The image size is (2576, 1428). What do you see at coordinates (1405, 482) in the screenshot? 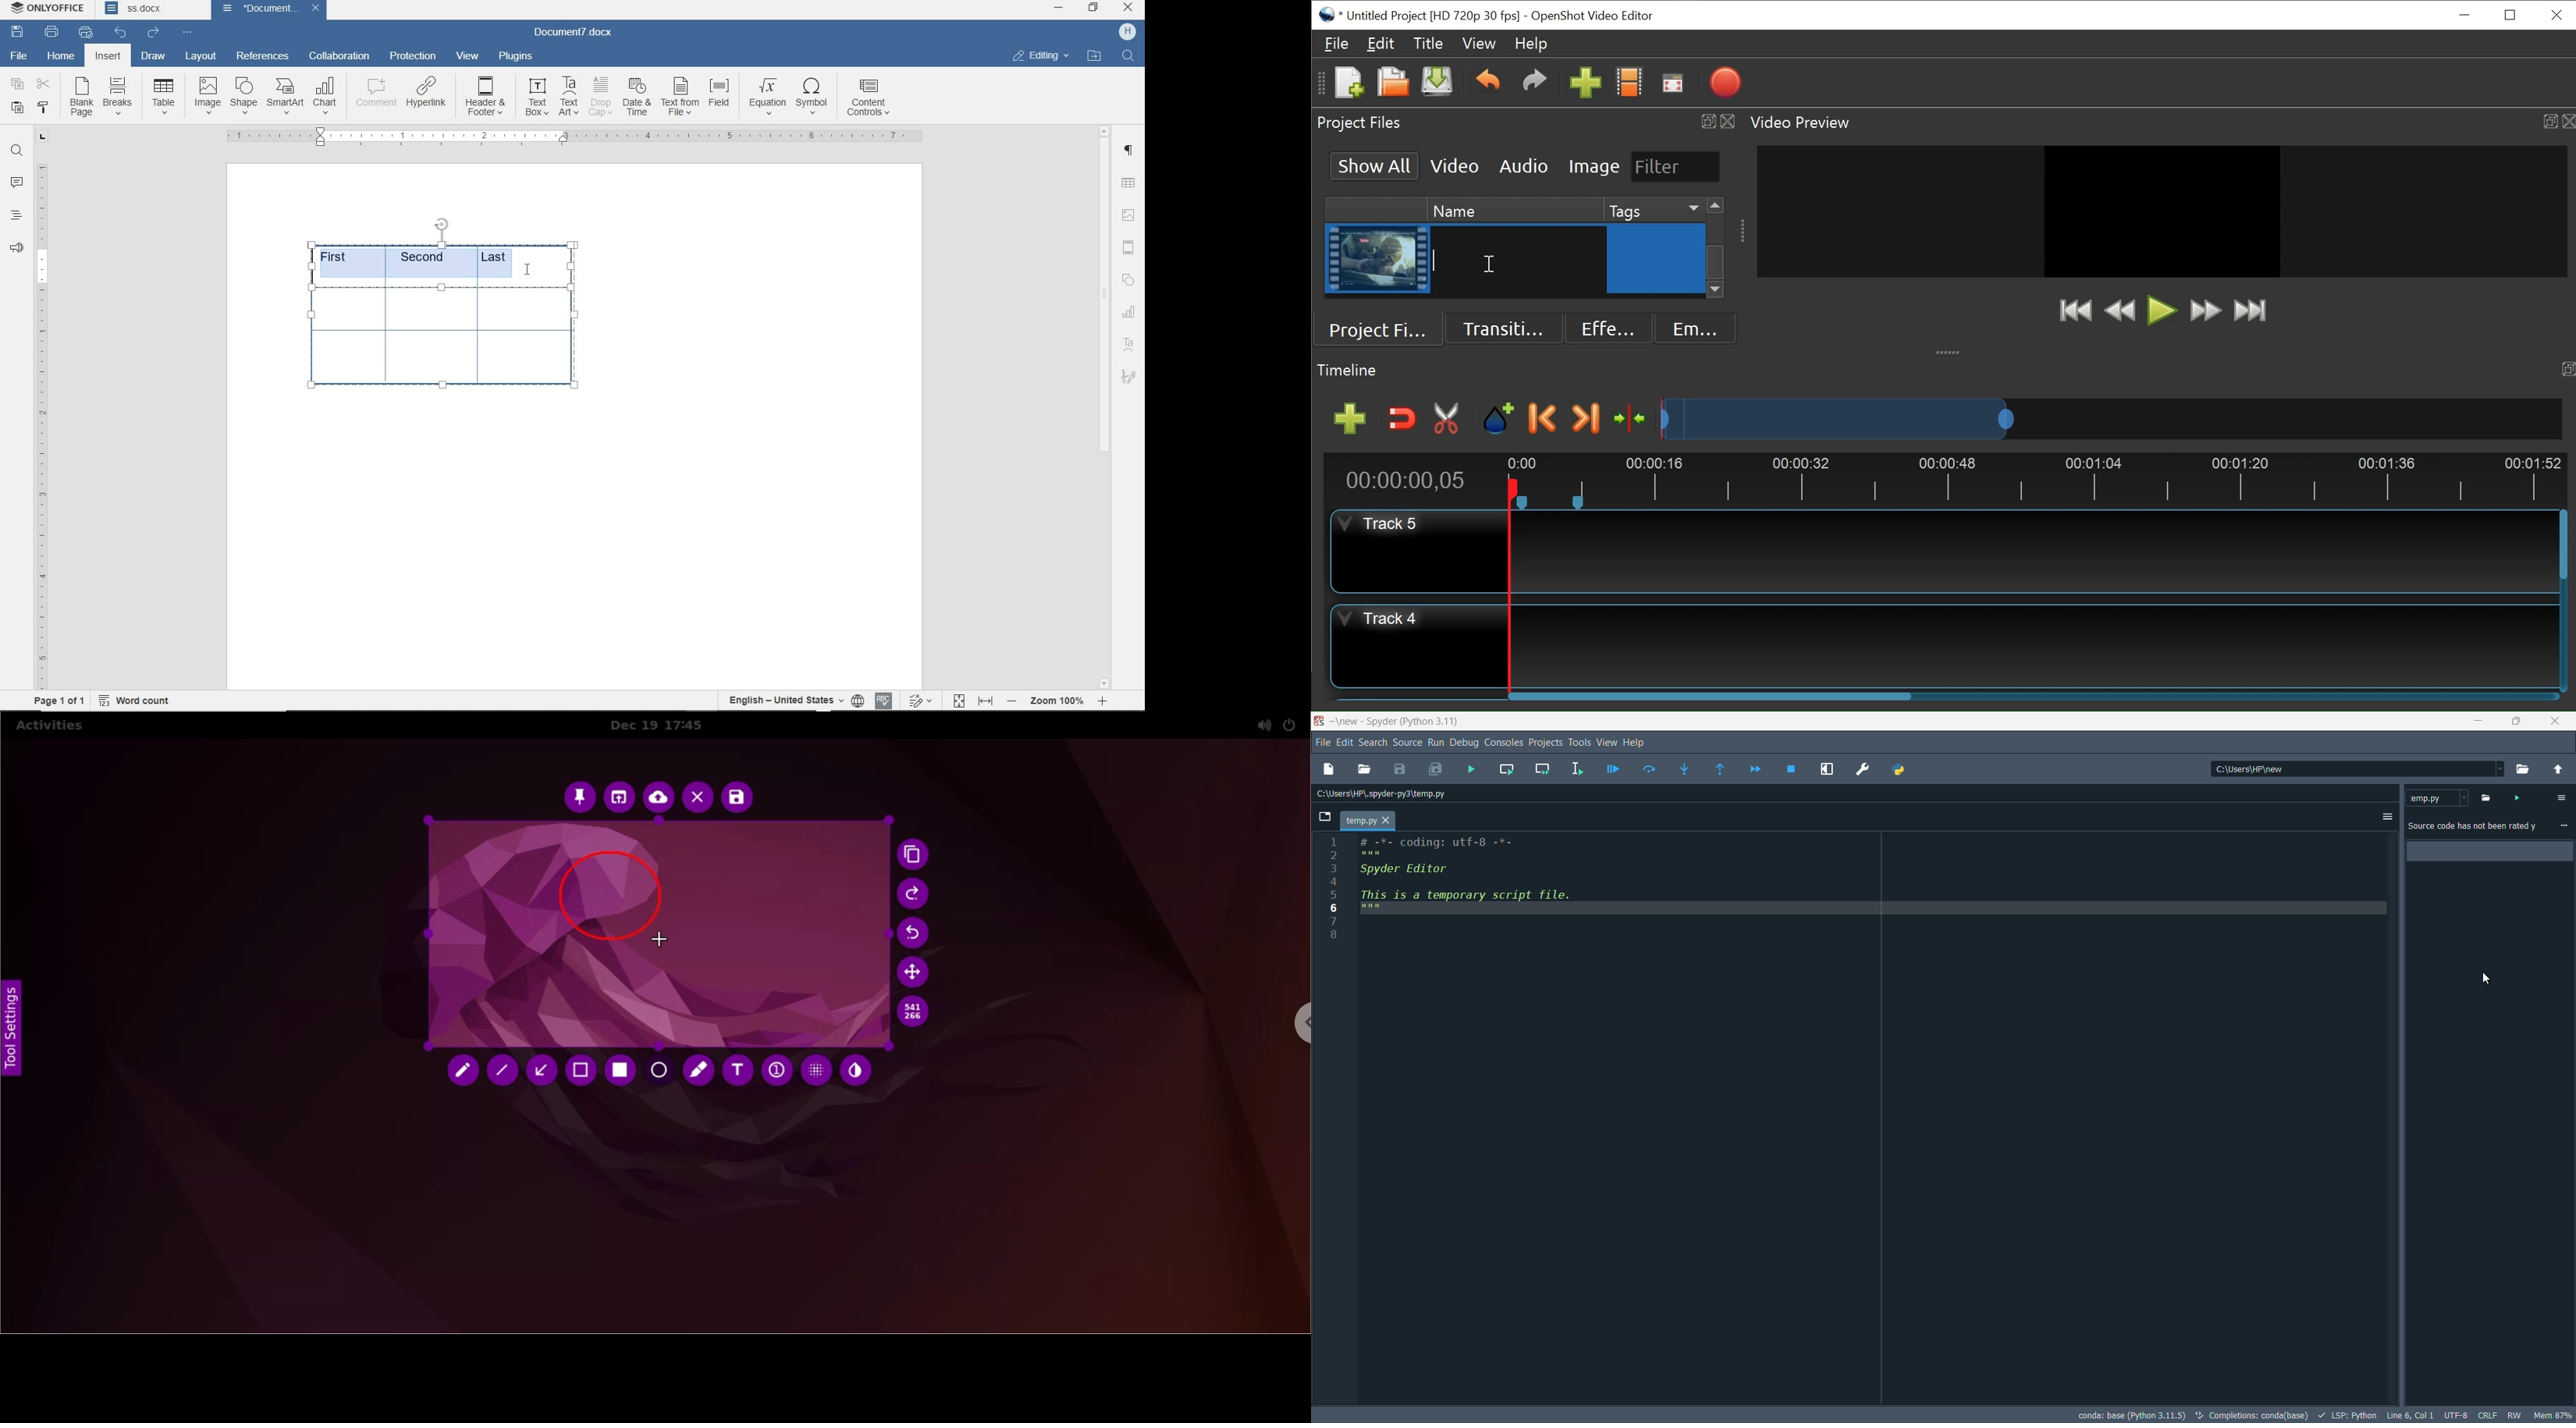
I see `Current Position` at bounding box center [1405, 482].